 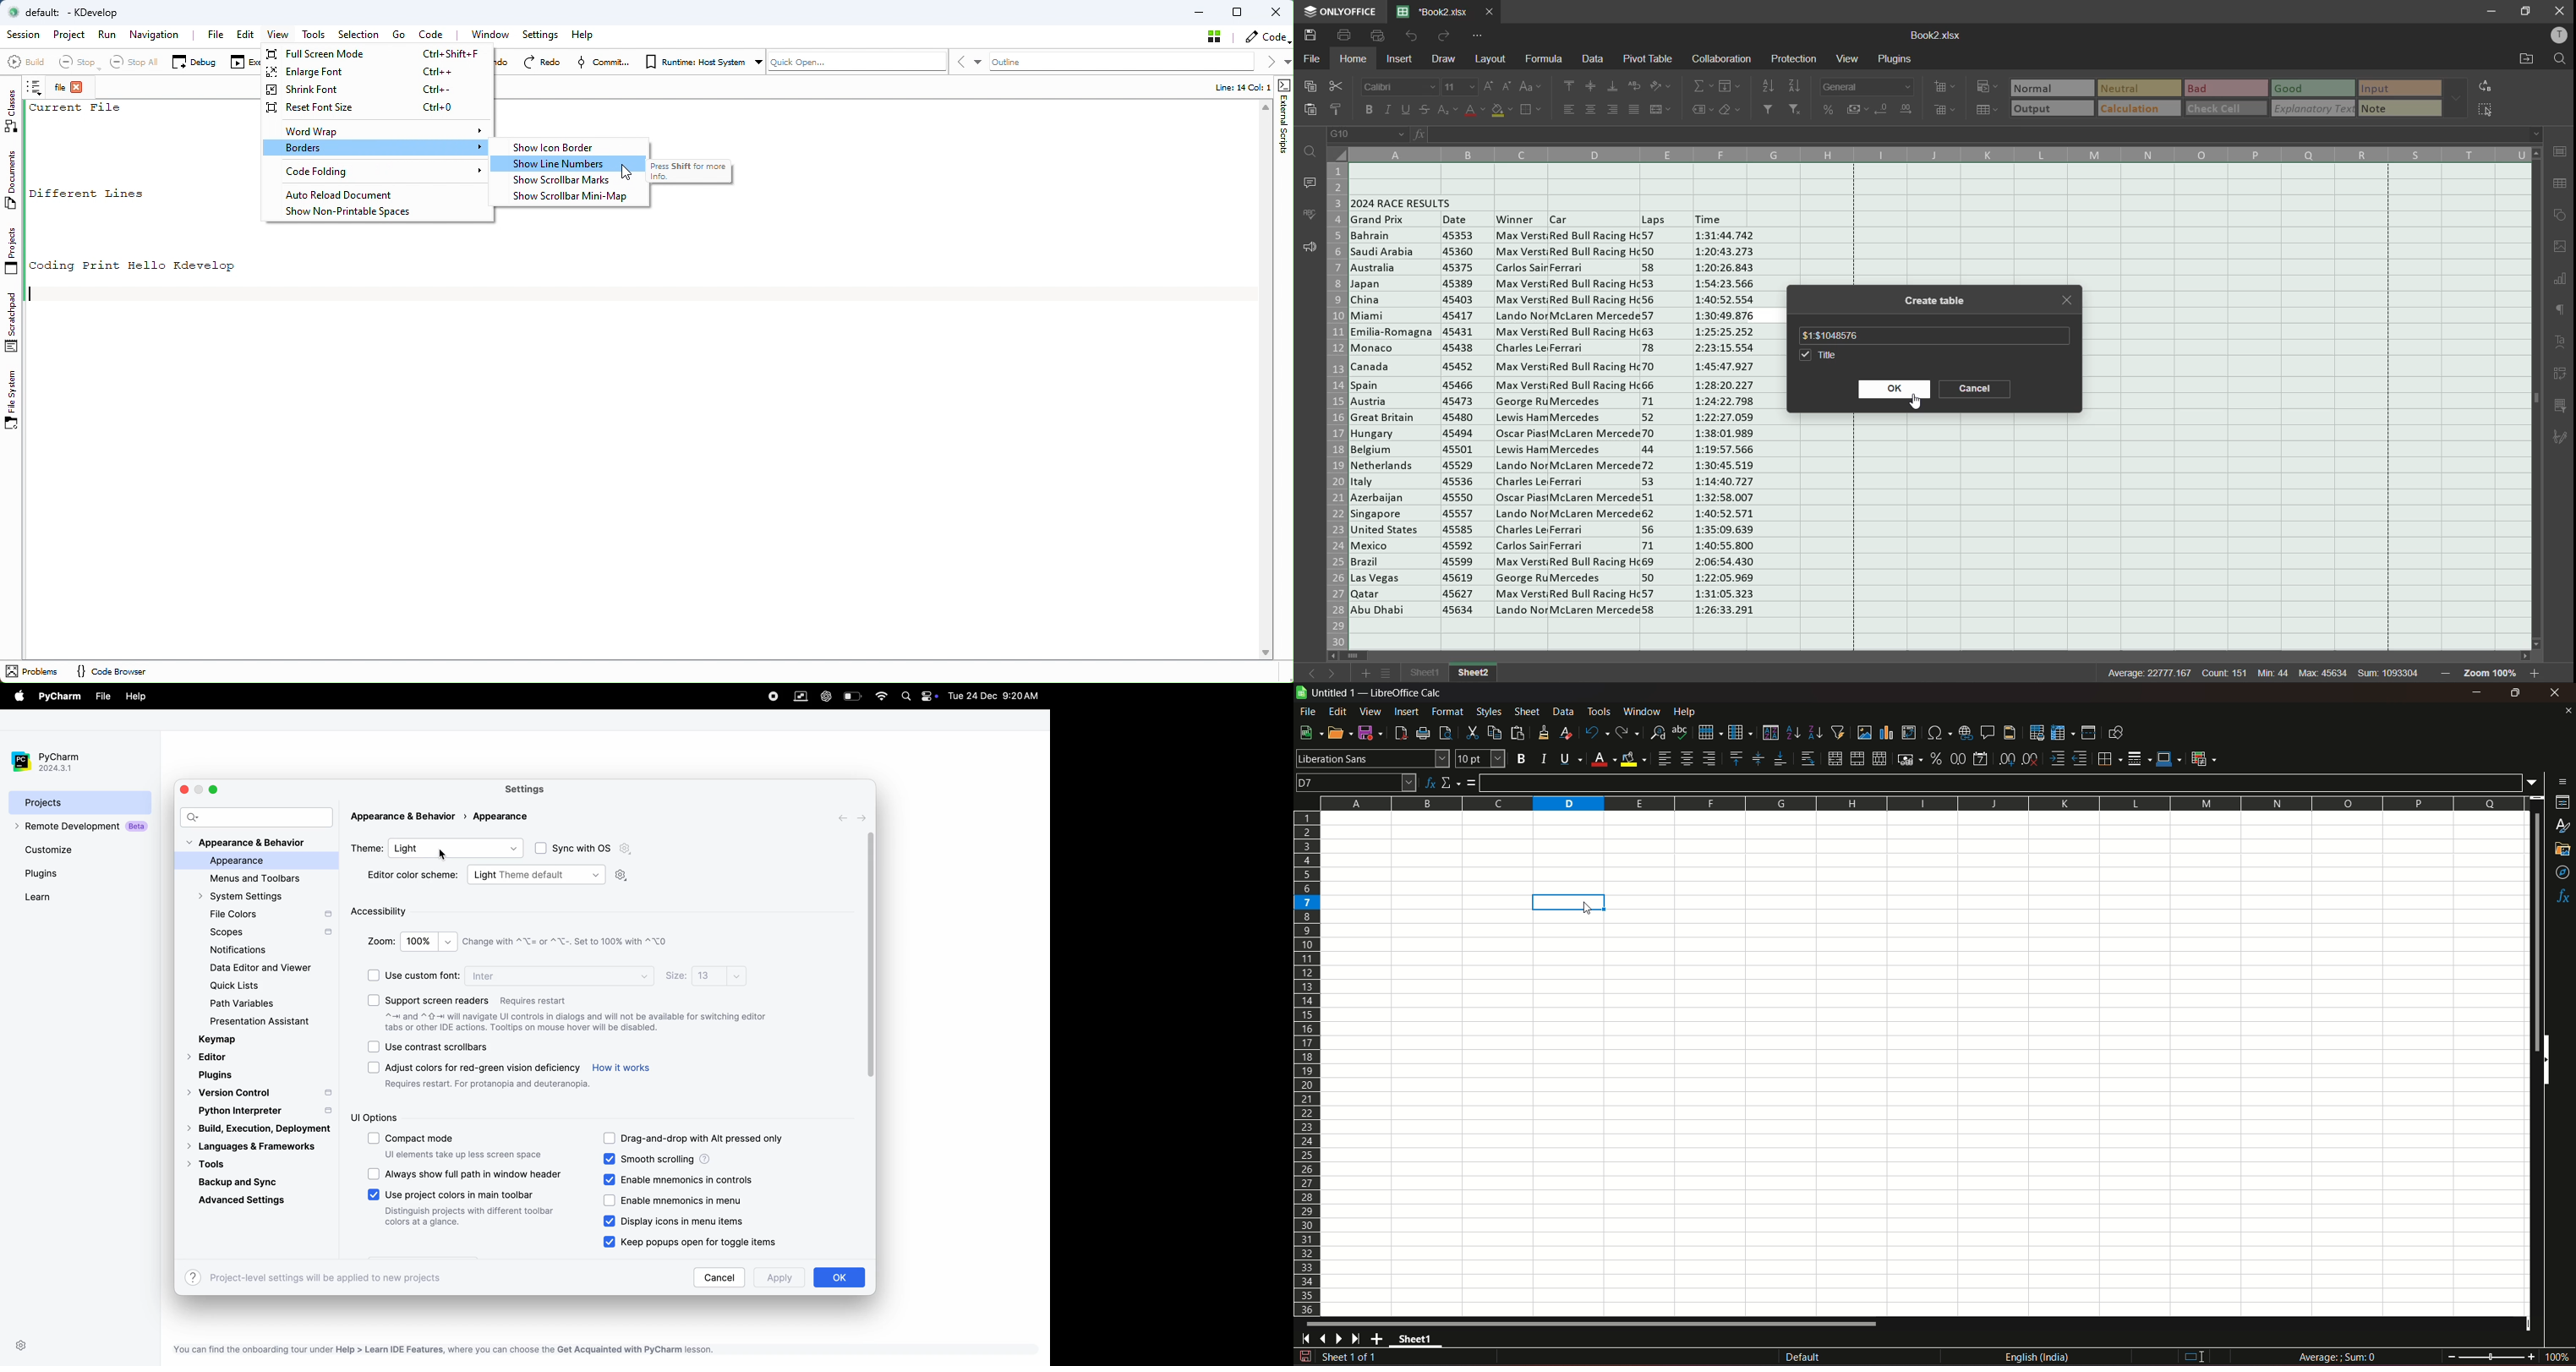 What do you see at coordinates (2053, 88) in the screenshot?
I see `normal` at bounding box center [2053, 88].